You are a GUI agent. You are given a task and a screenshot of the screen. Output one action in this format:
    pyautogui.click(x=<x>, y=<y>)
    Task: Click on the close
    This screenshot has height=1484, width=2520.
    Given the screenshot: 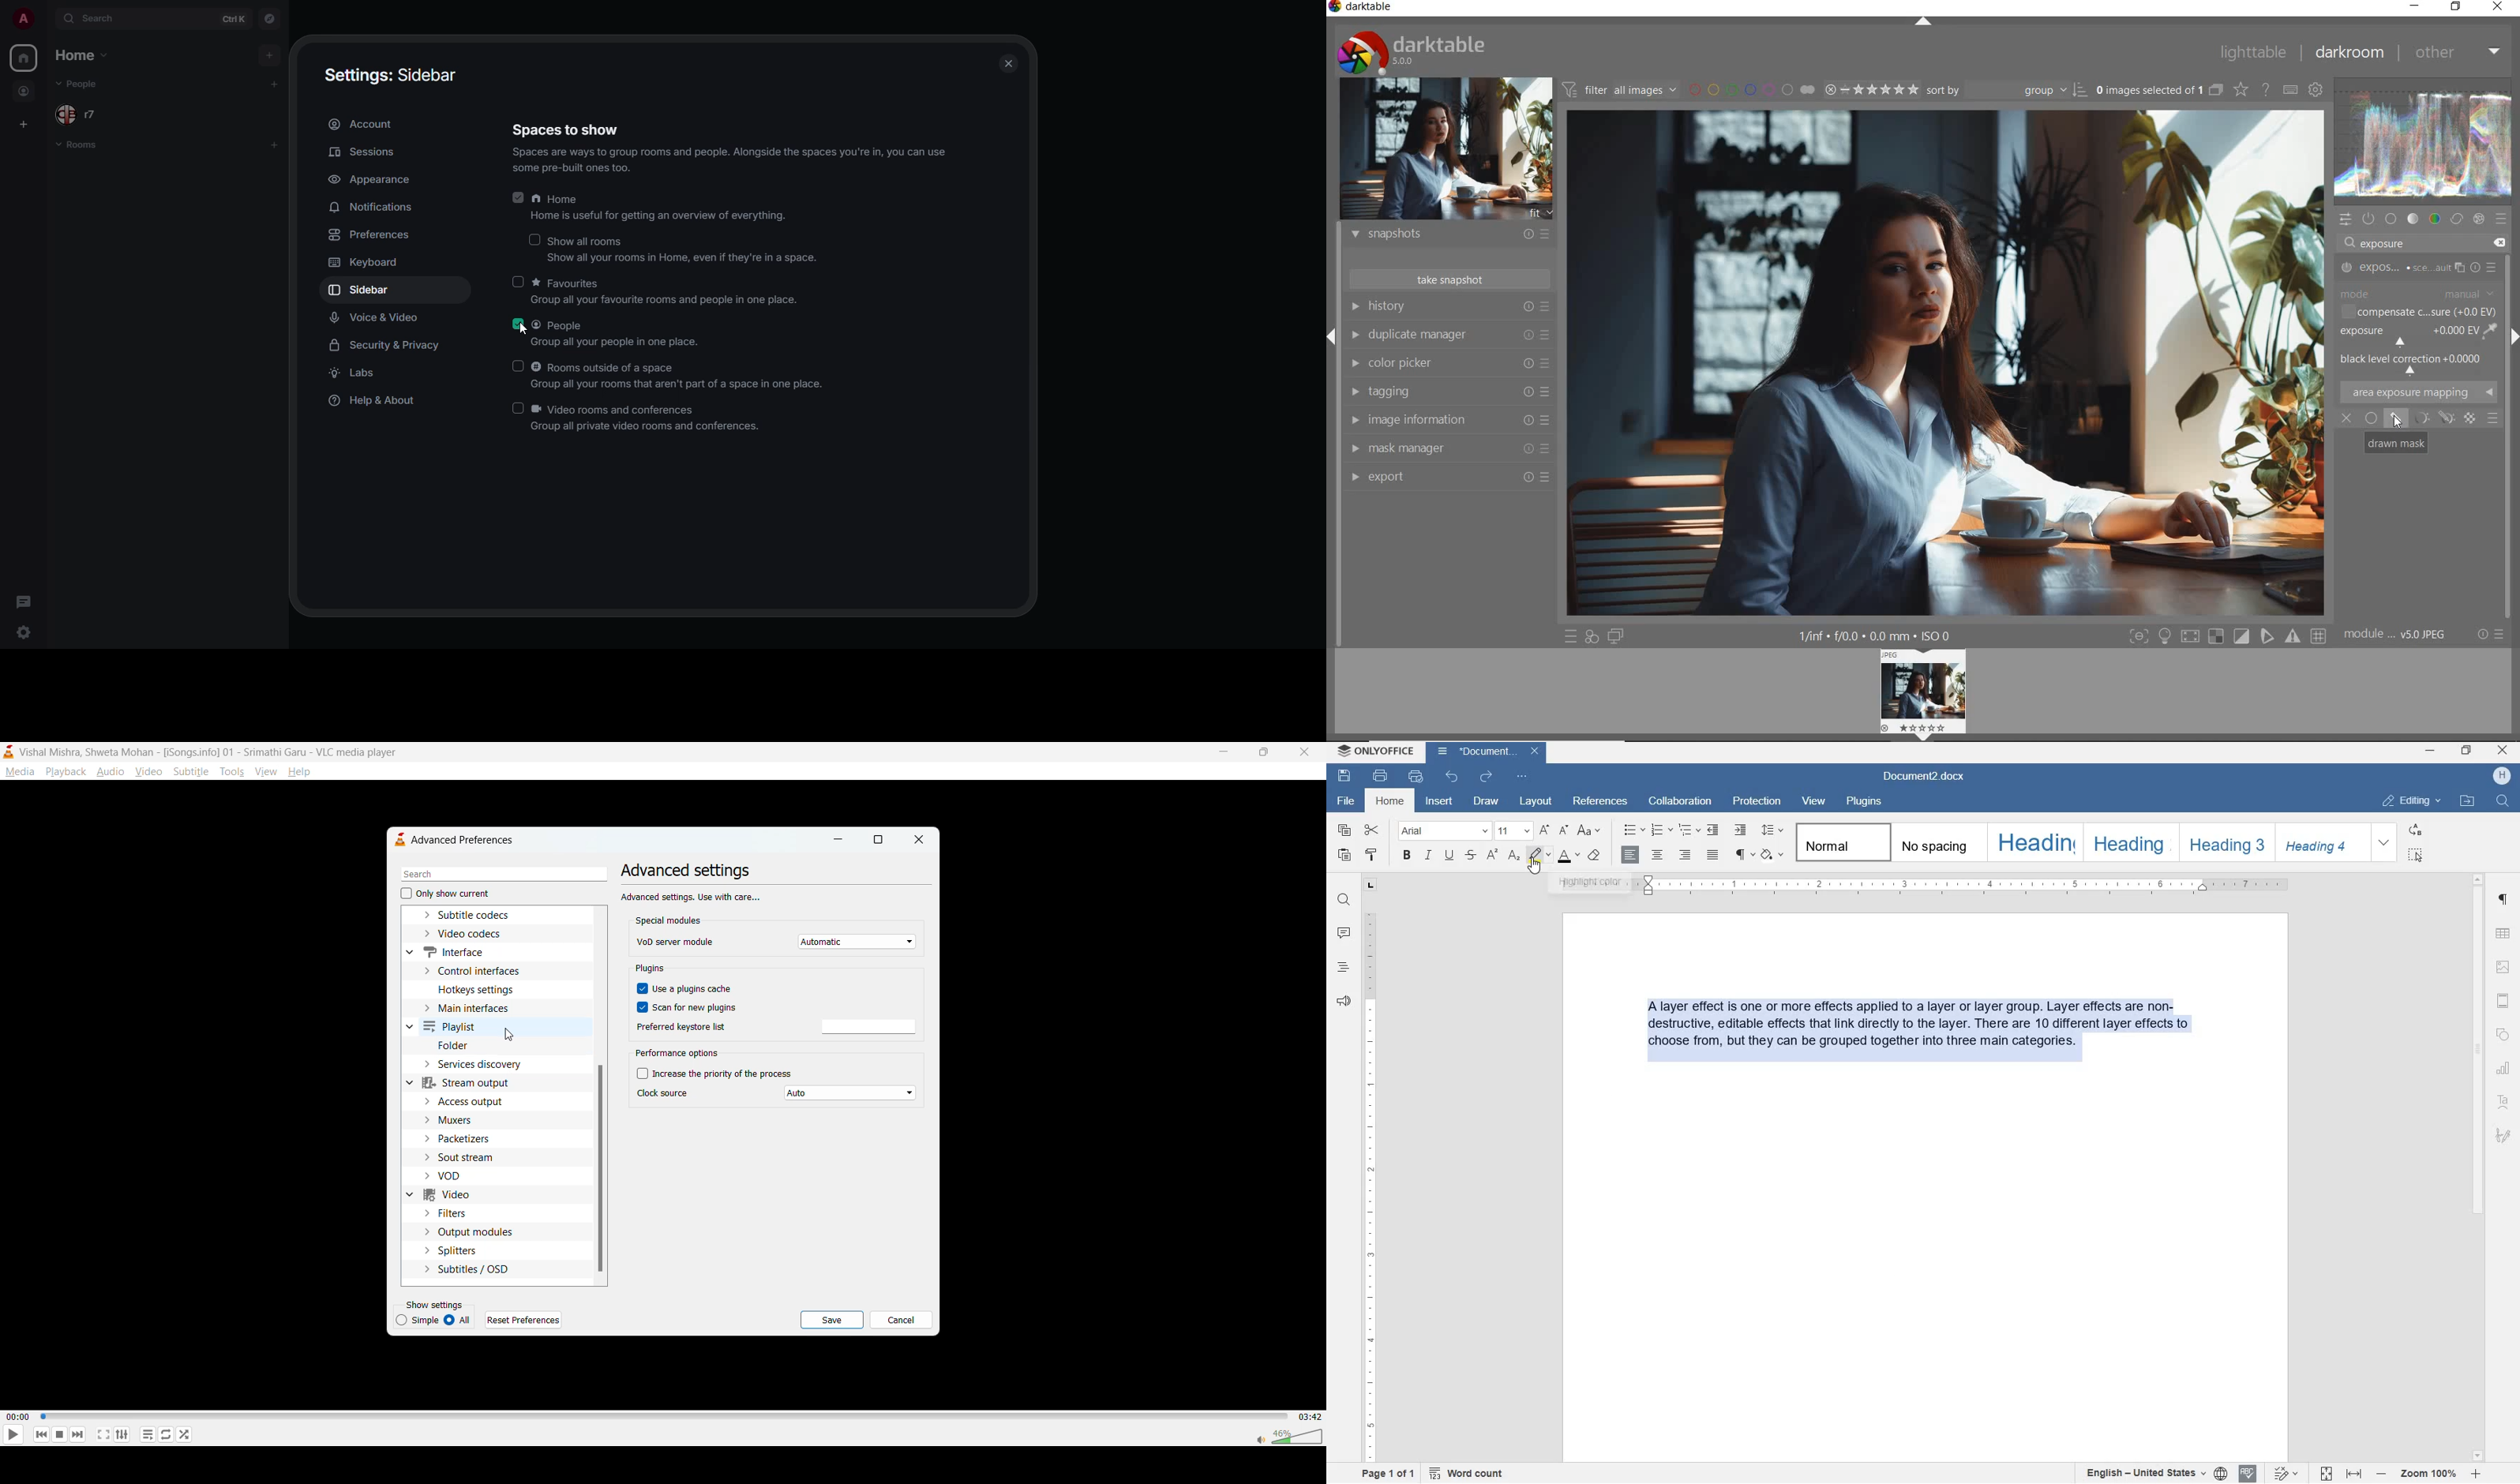 What is the action you would take?
    pyautogui.click(x=1300, y=752)
    